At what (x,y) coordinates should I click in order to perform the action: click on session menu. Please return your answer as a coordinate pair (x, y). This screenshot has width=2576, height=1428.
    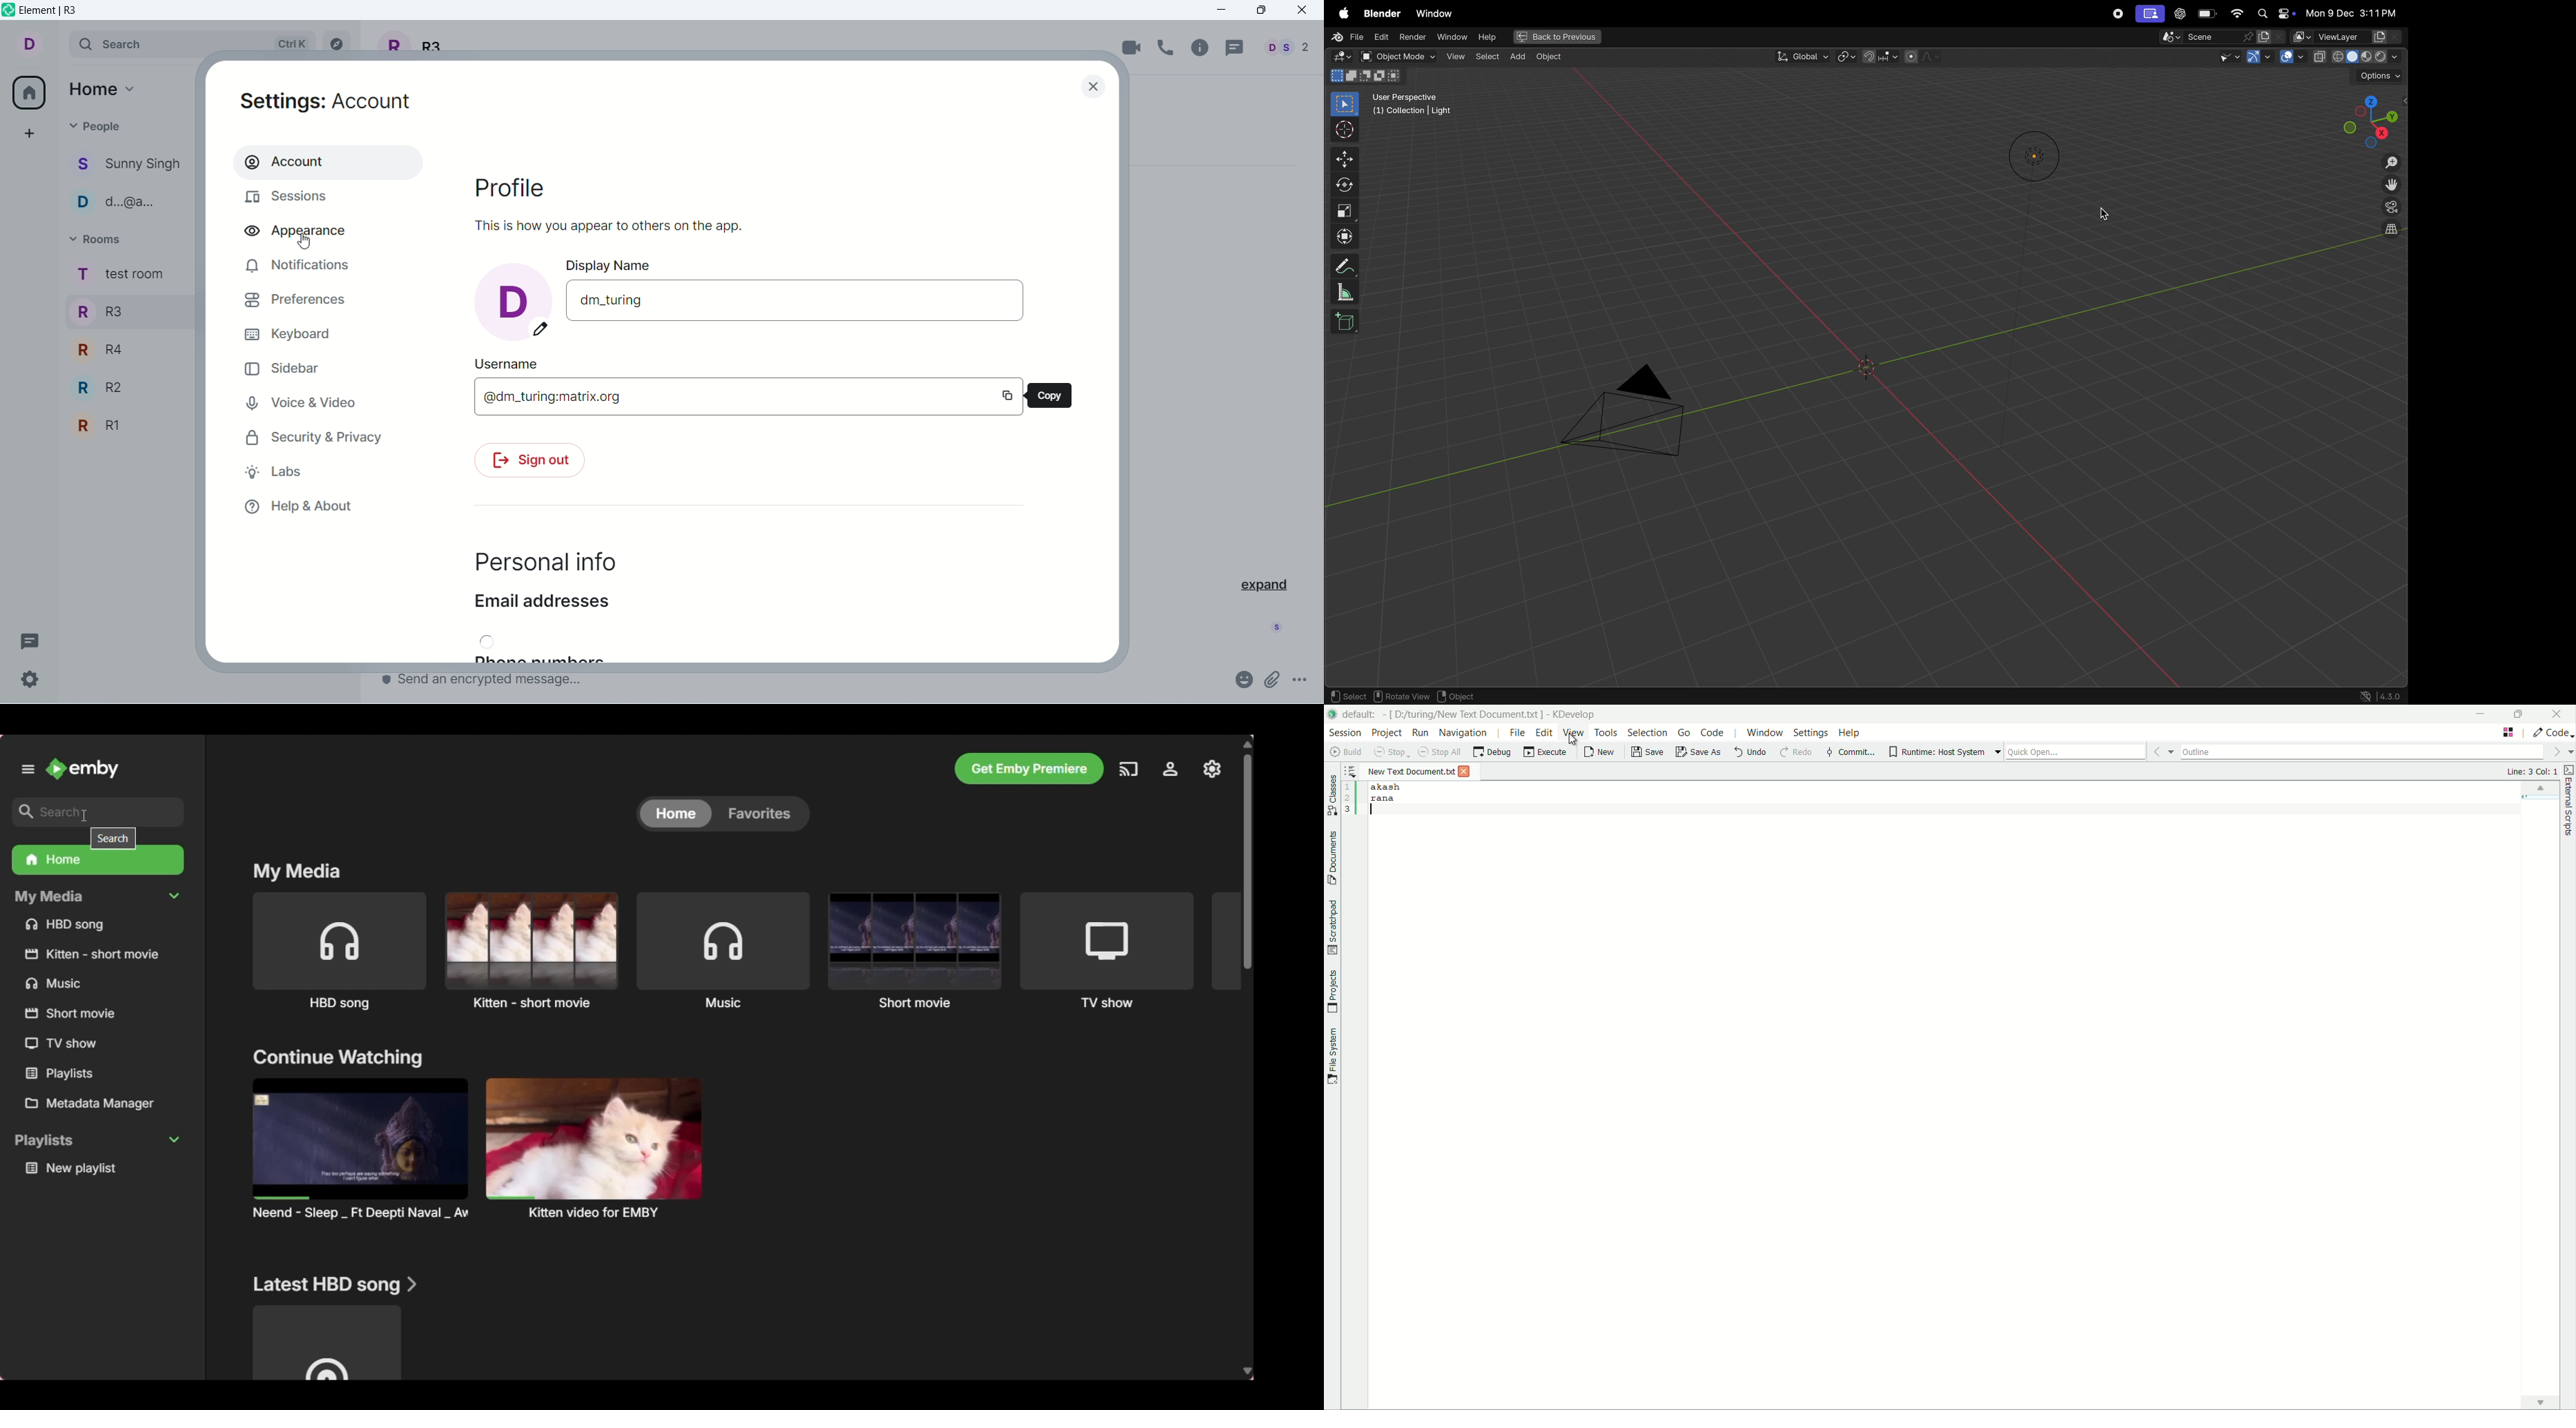
    Looking at the image, I should click on (1345, 732).